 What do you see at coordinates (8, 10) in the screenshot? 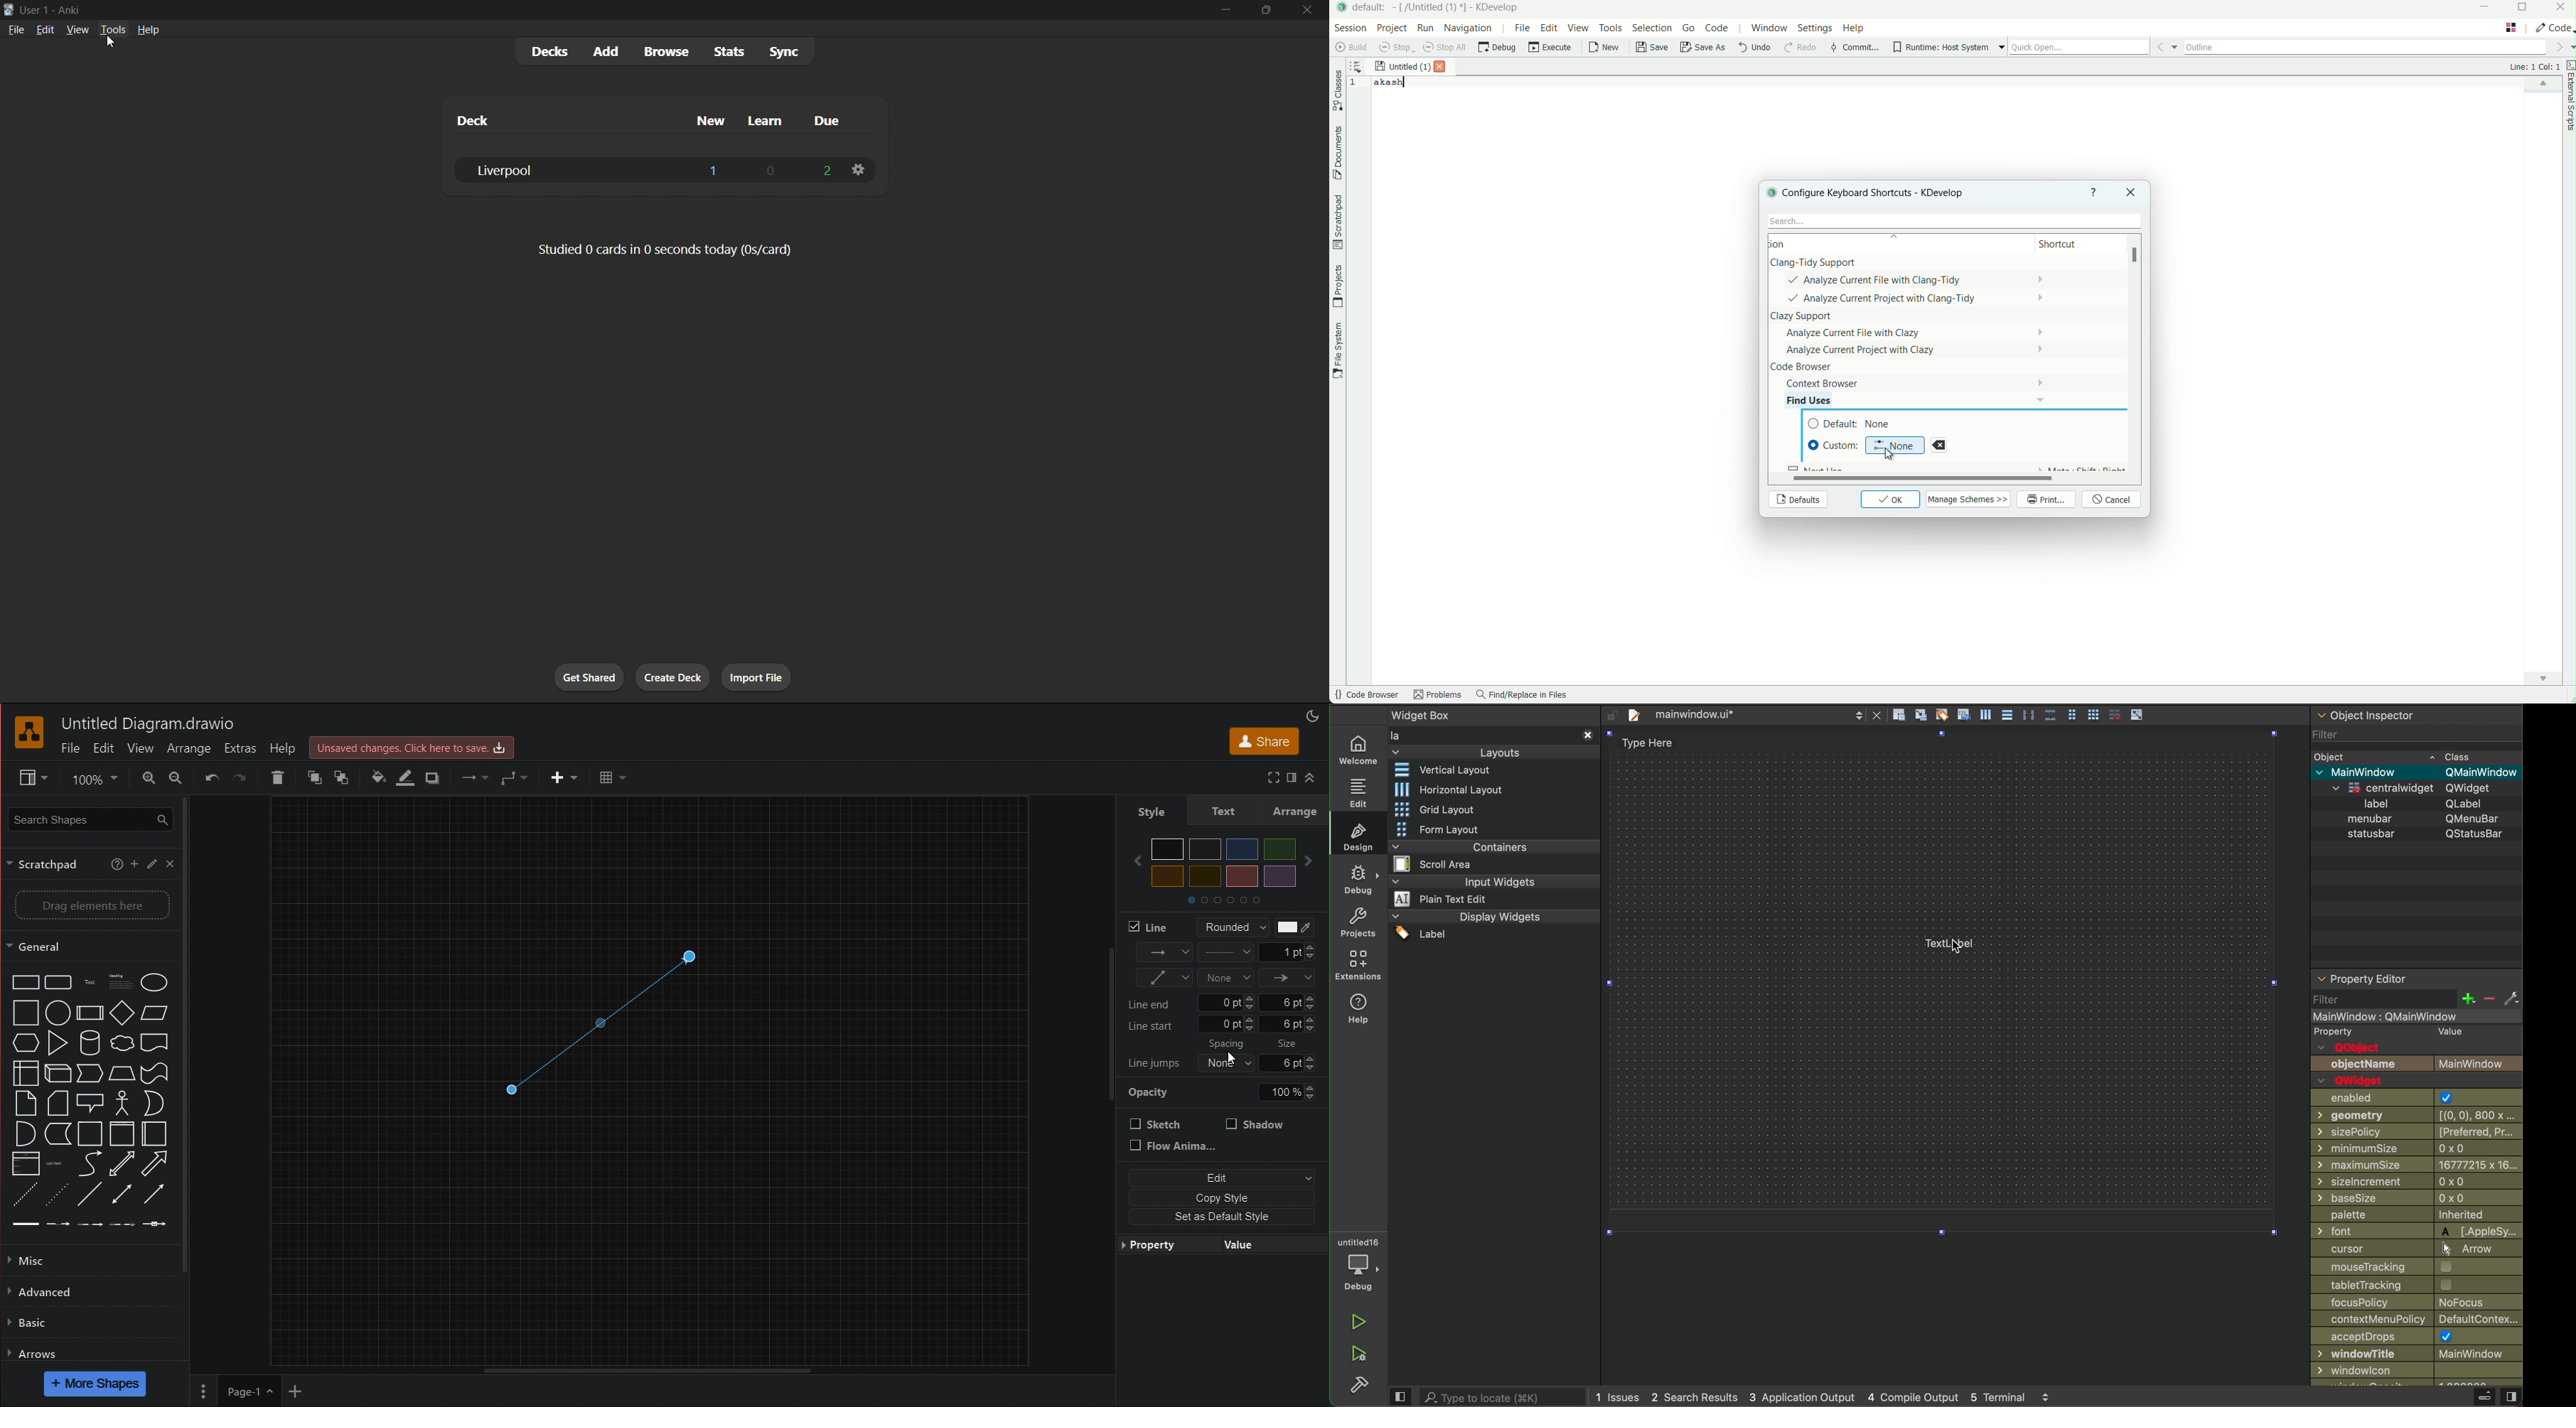
I see `Anki` at bounding box center [8, 10].